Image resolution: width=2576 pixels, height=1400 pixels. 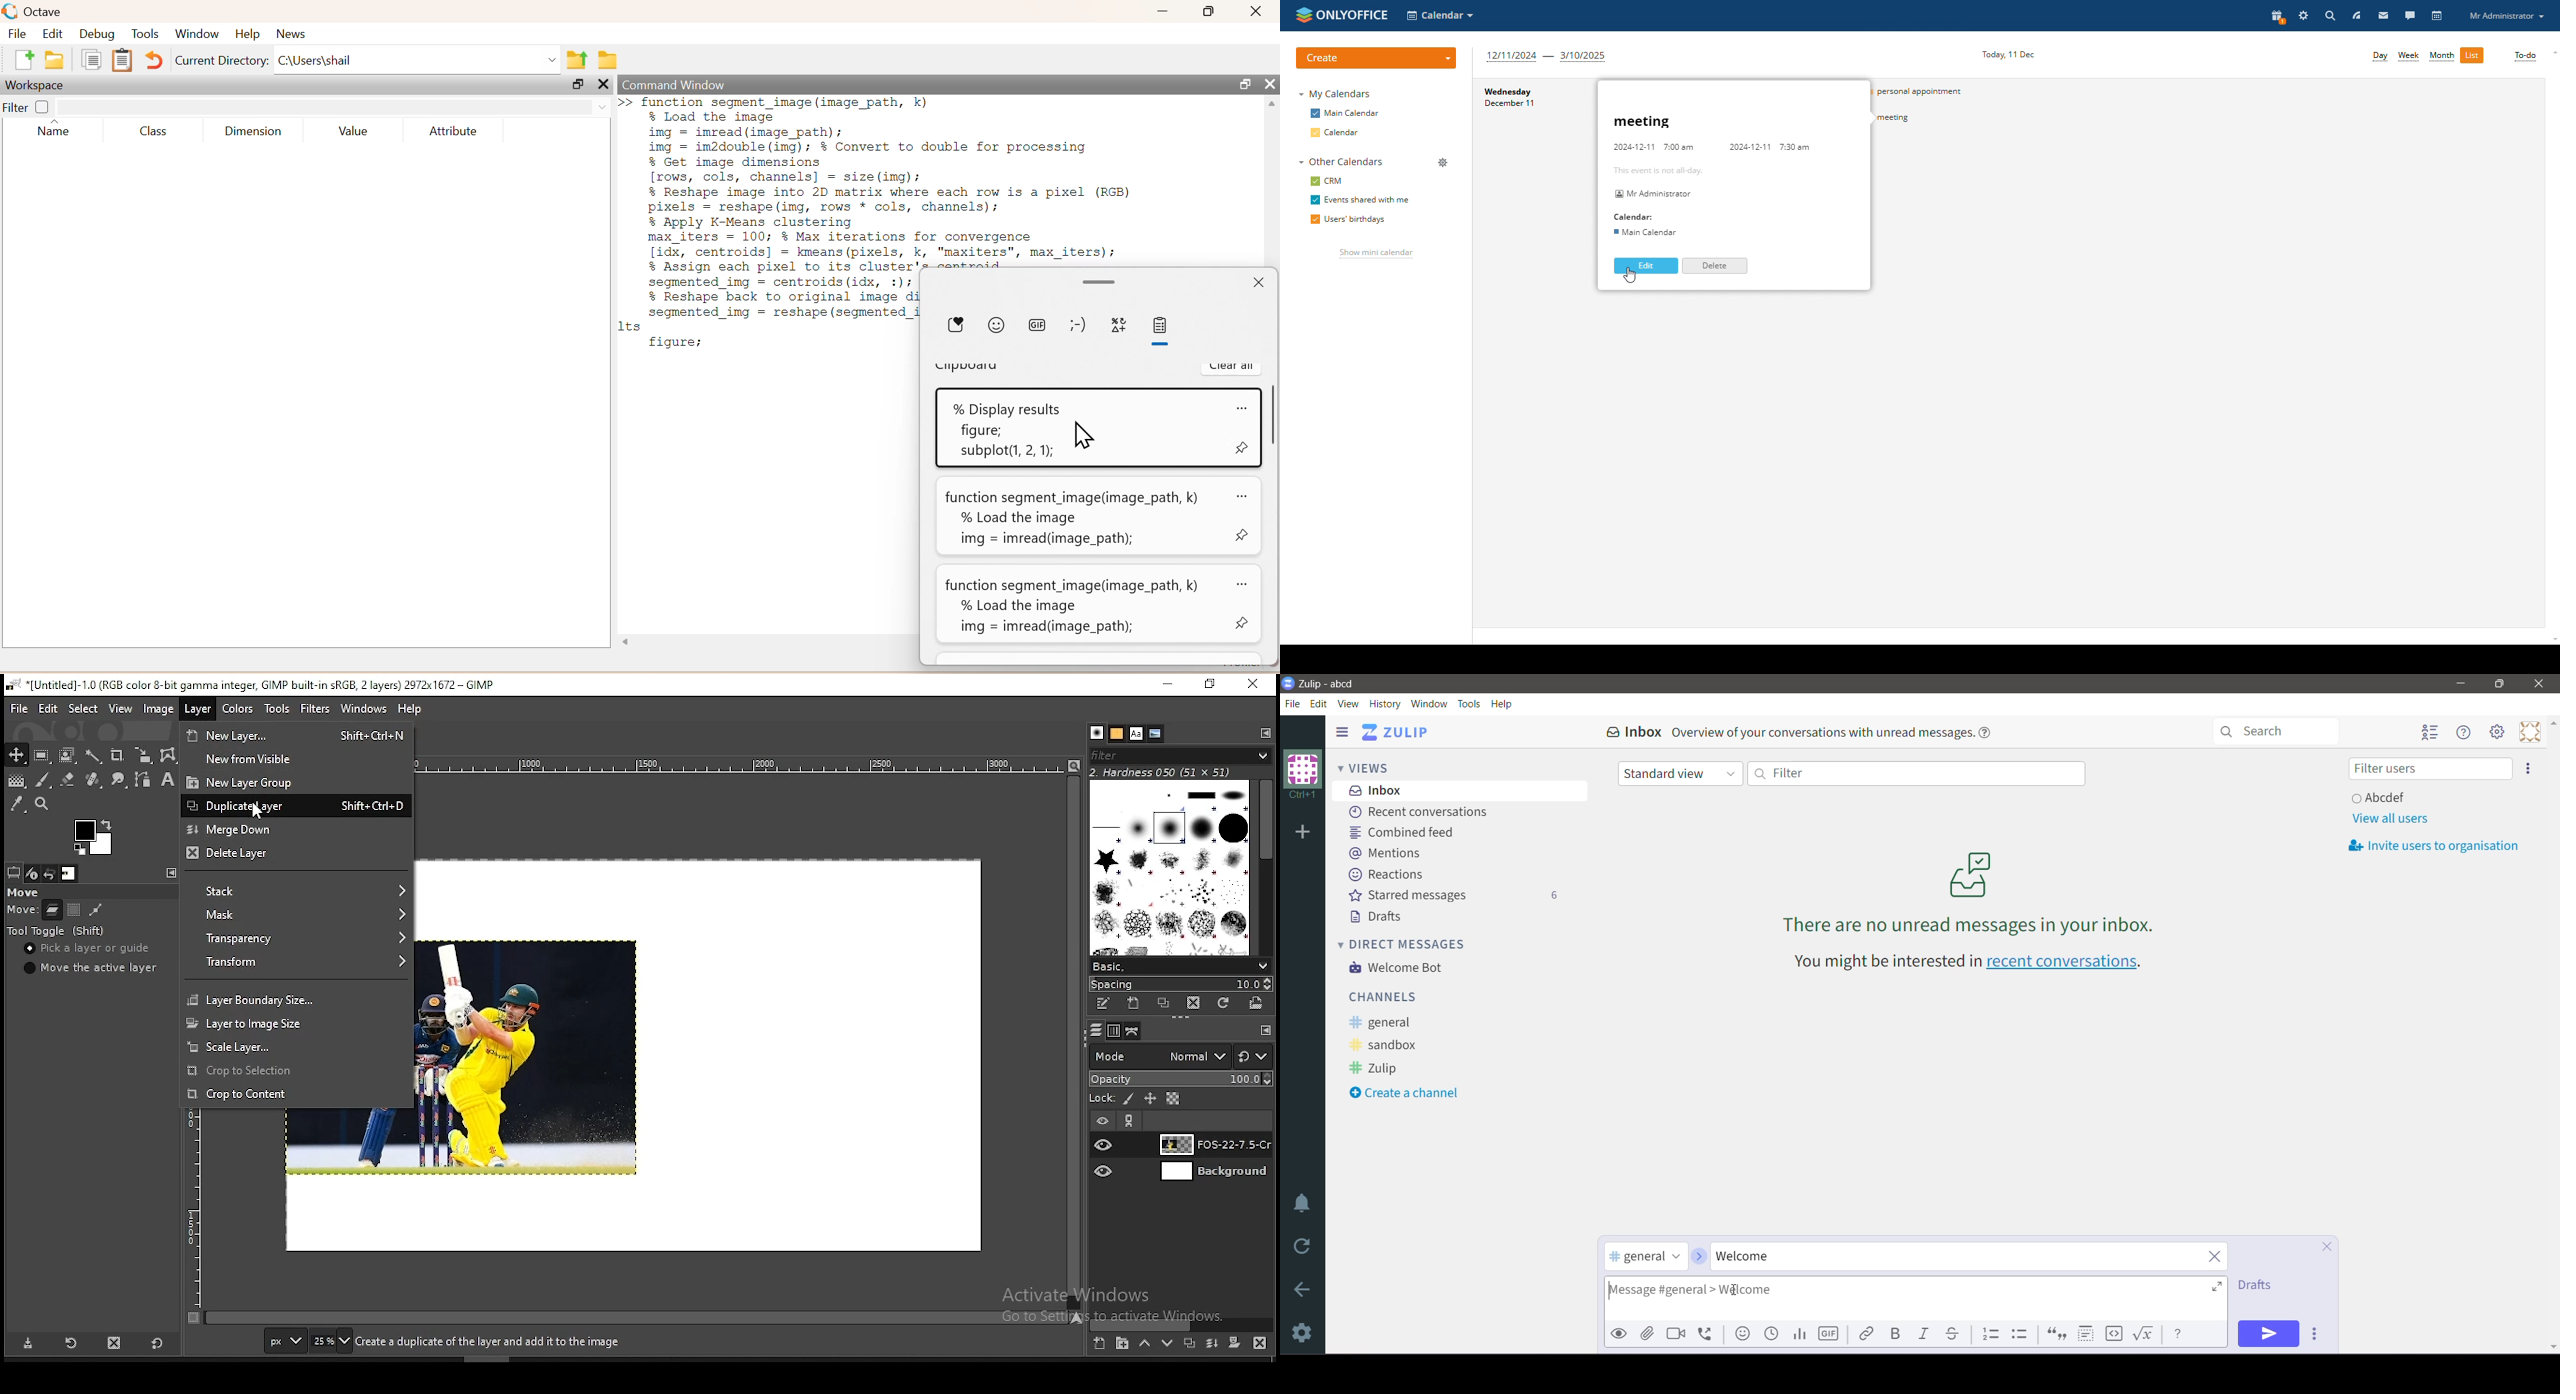 I want to click on open brush as image, so click(x=1258, y=1003).